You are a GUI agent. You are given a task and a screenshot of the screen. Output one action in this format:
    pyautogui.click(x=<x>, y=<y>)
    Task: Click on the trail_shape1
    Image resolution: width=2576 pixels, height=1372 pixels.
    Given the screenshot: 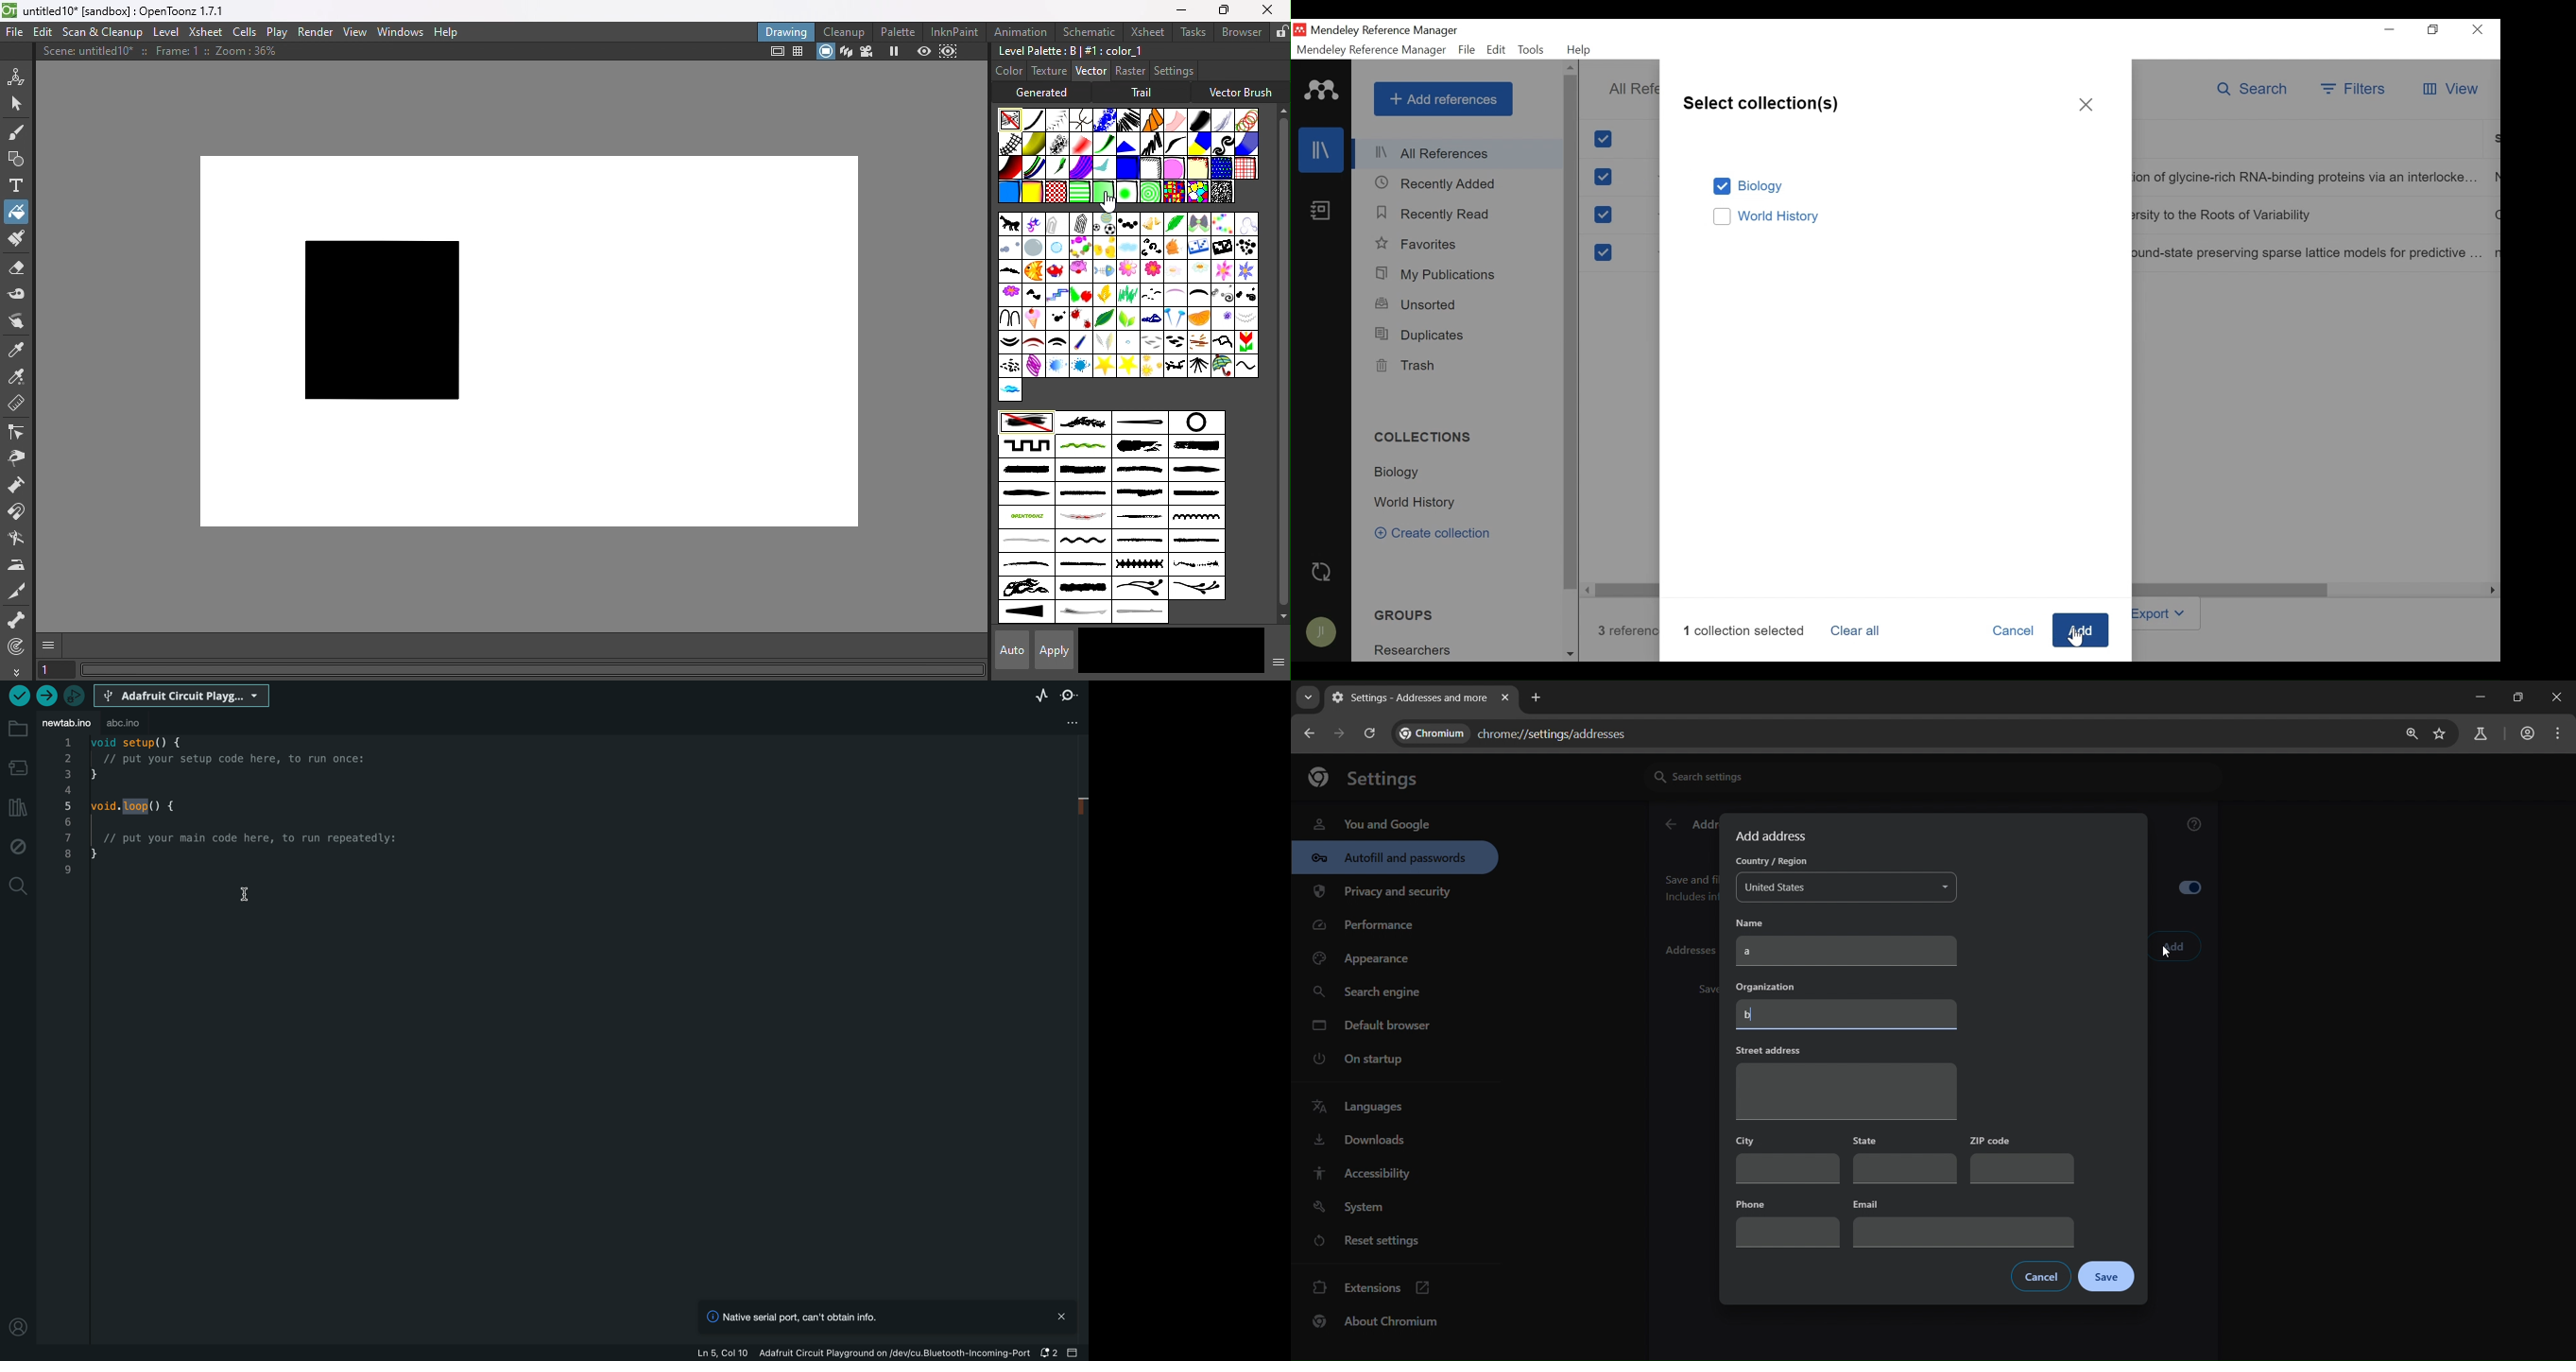 What is the action you would take?
    pyautogui.click(x=1081, y=613)
    